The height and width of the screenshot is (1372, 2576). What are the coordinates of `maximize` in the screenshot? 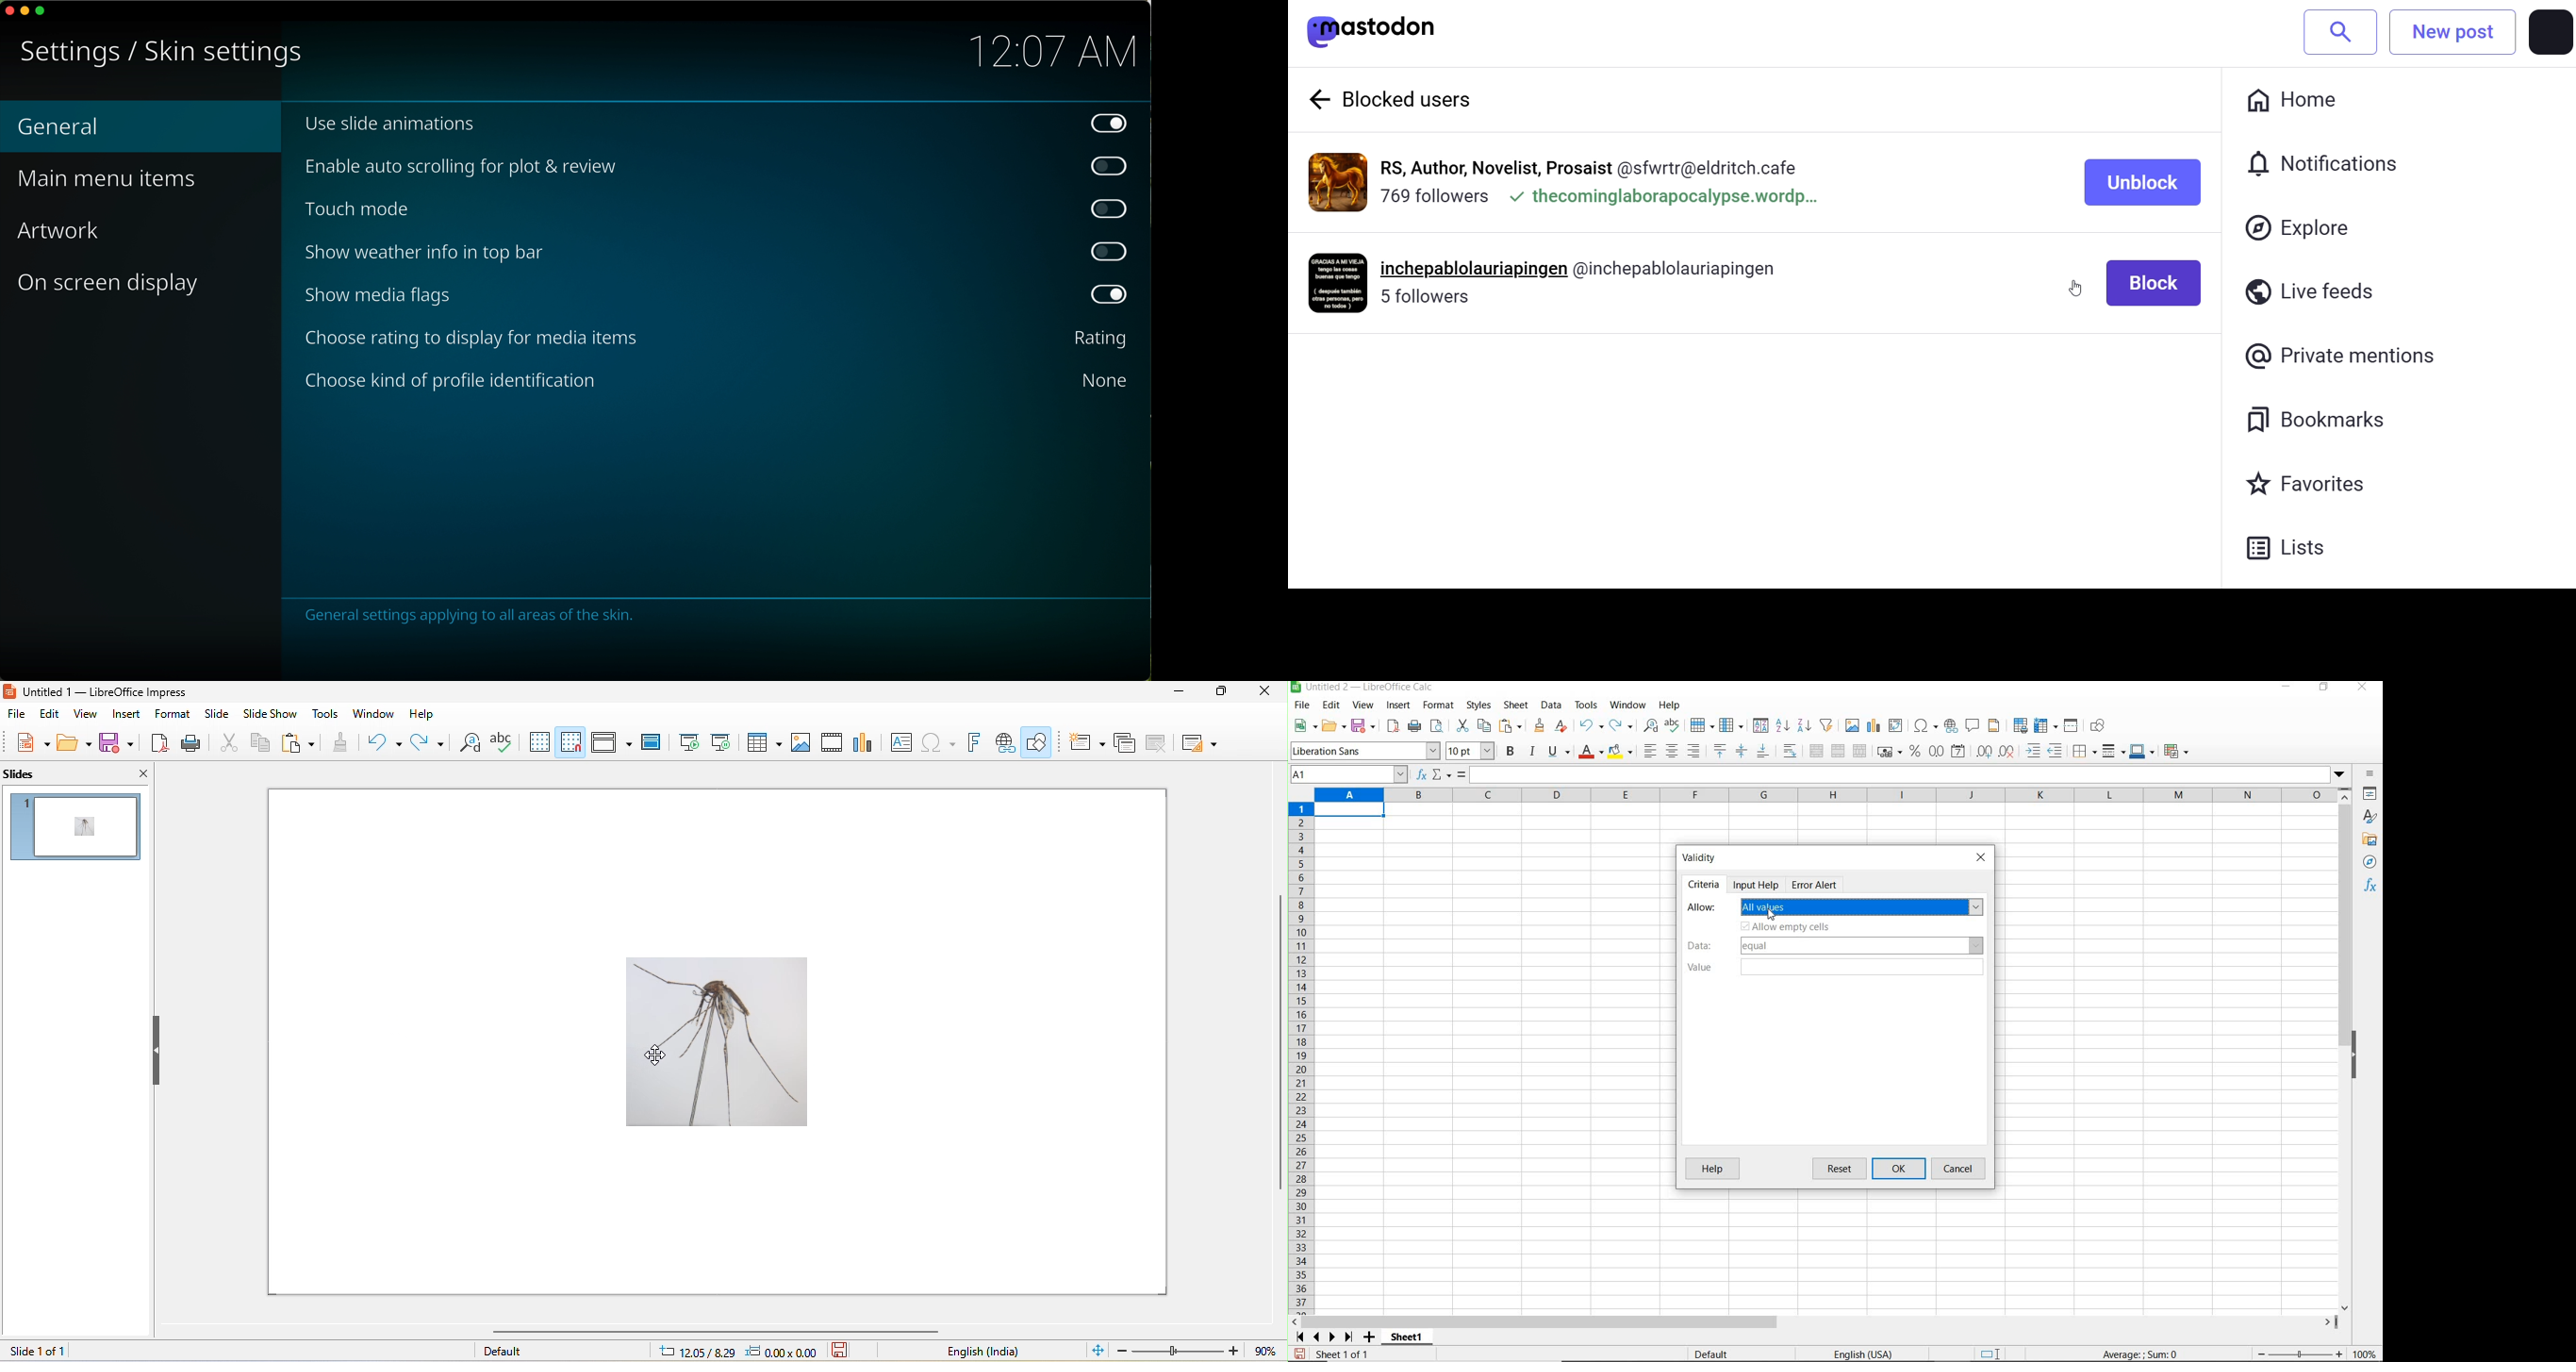 It's located at (43, 11).